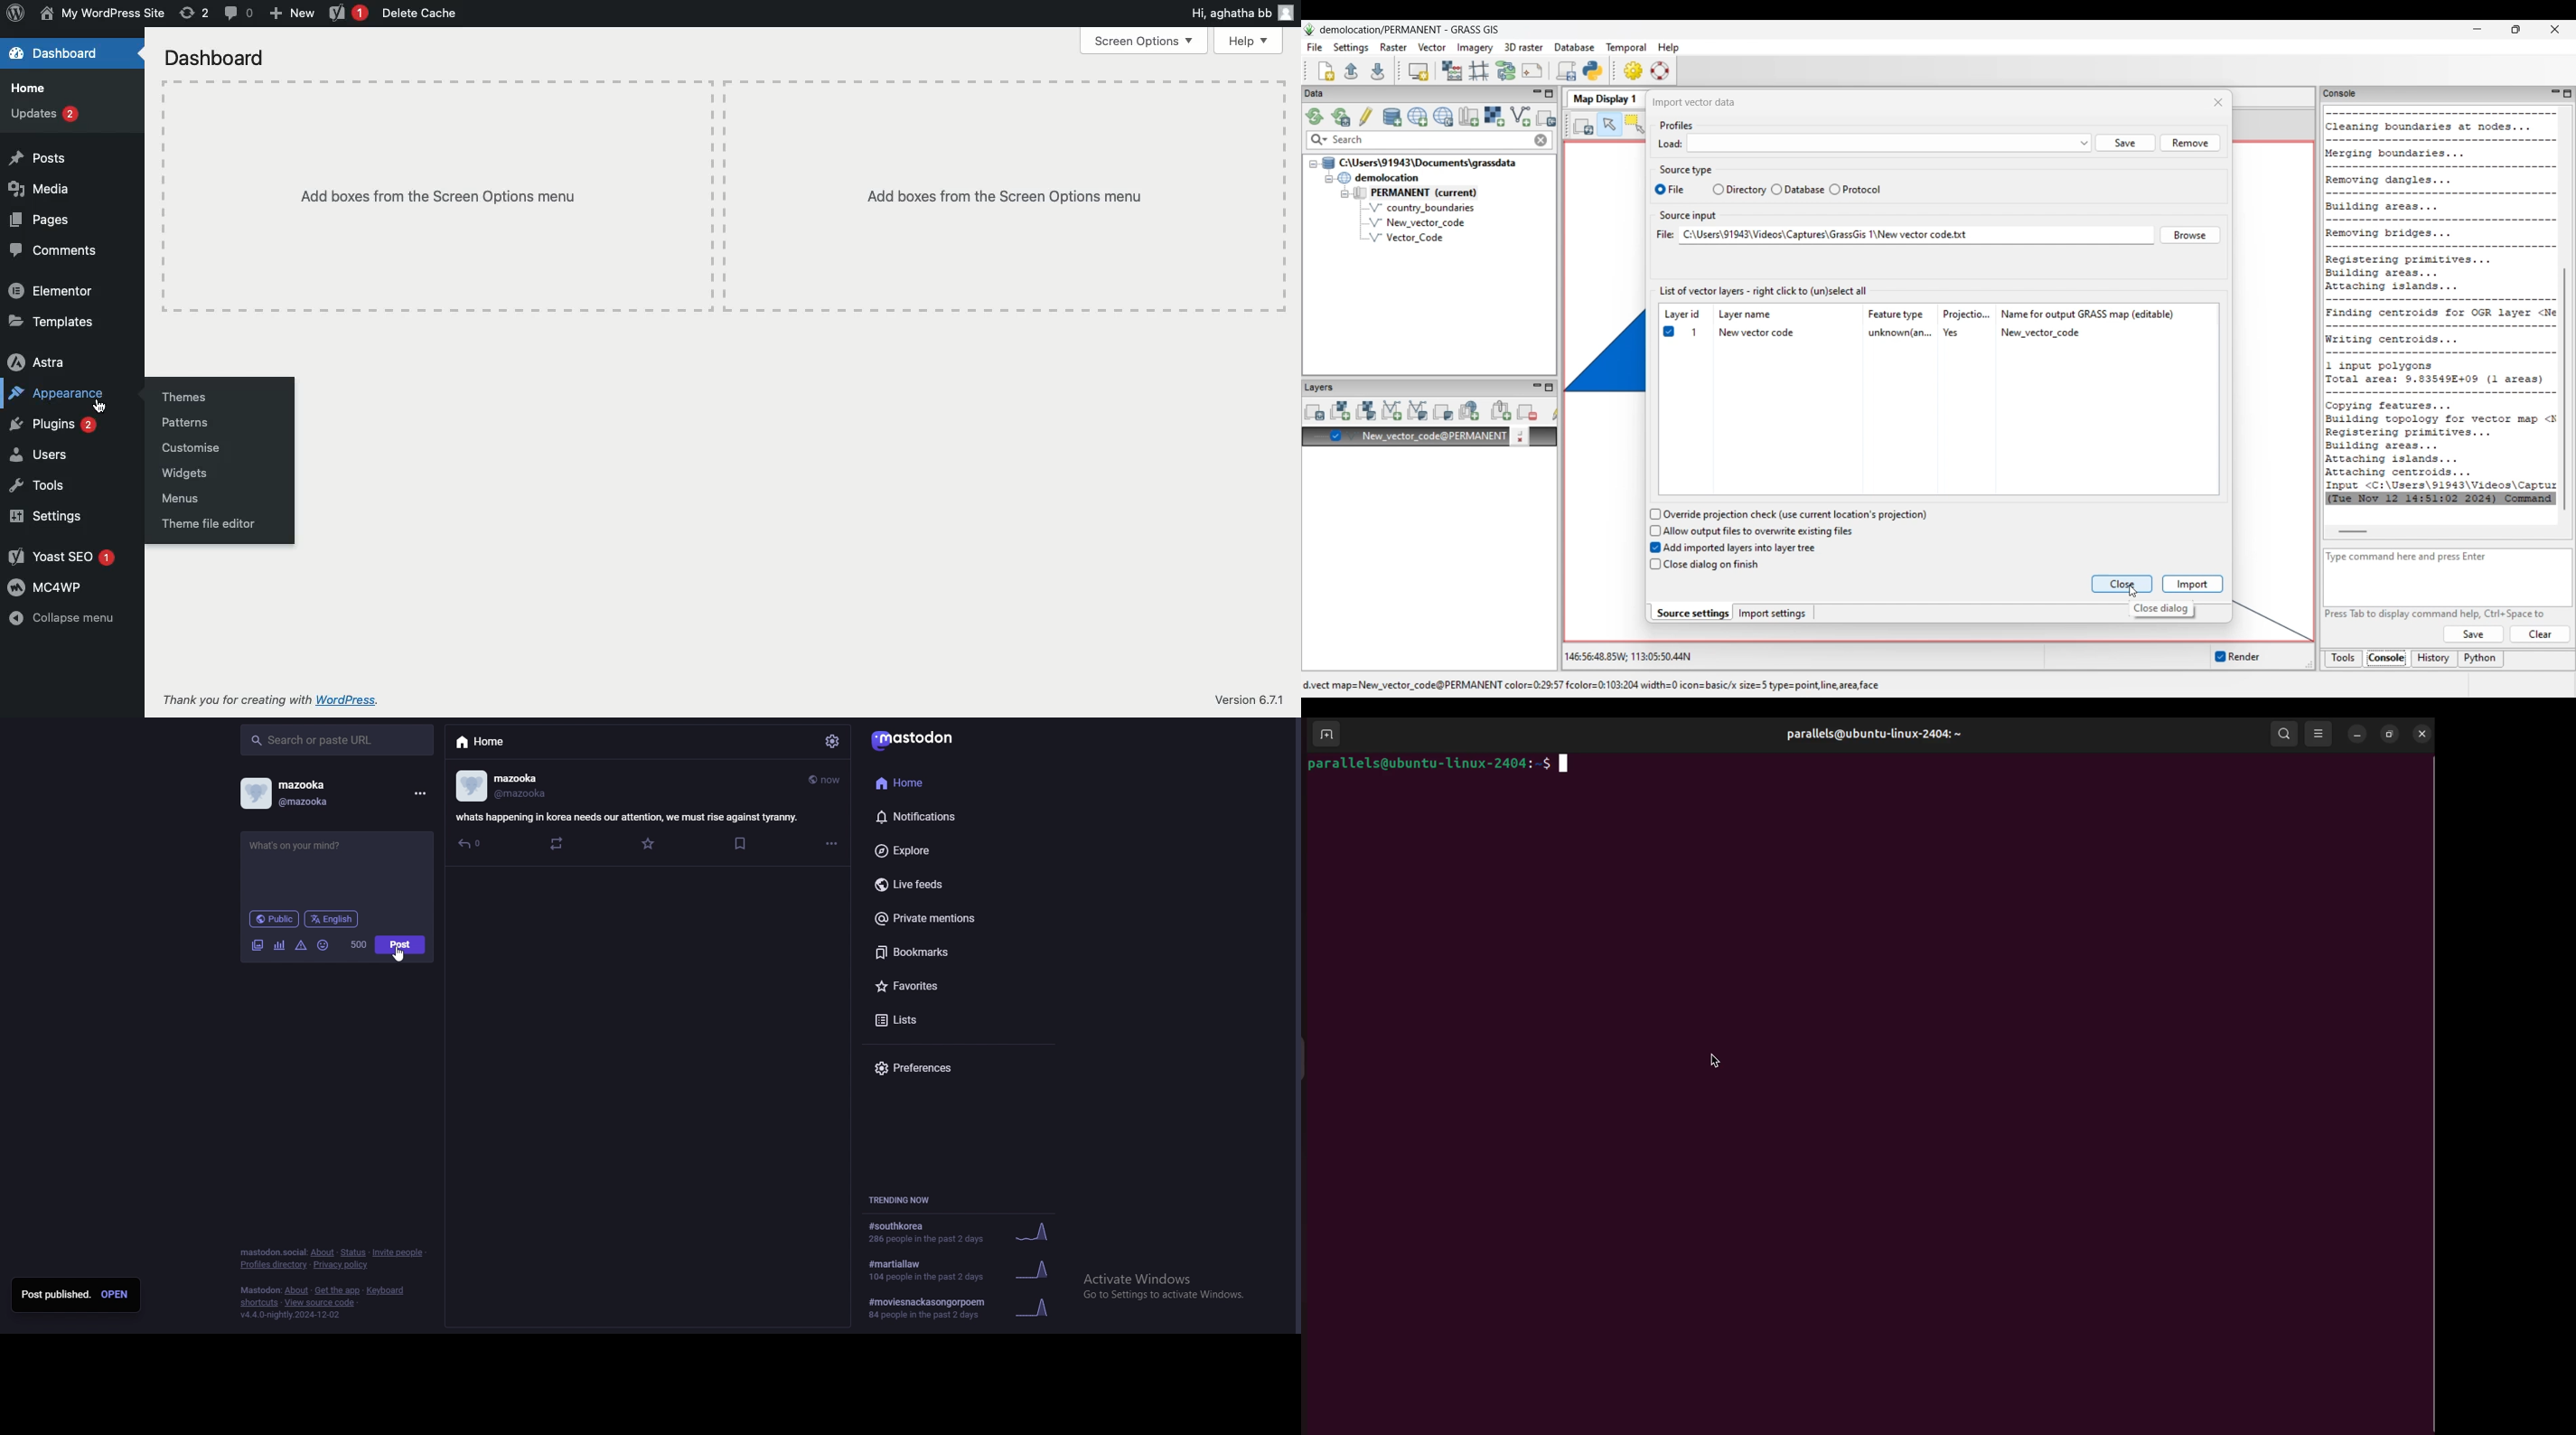 The image size is (2576, 1456). Describe the element at coordinates (952, 989) in the screenshot. I see `favourites` at that location.